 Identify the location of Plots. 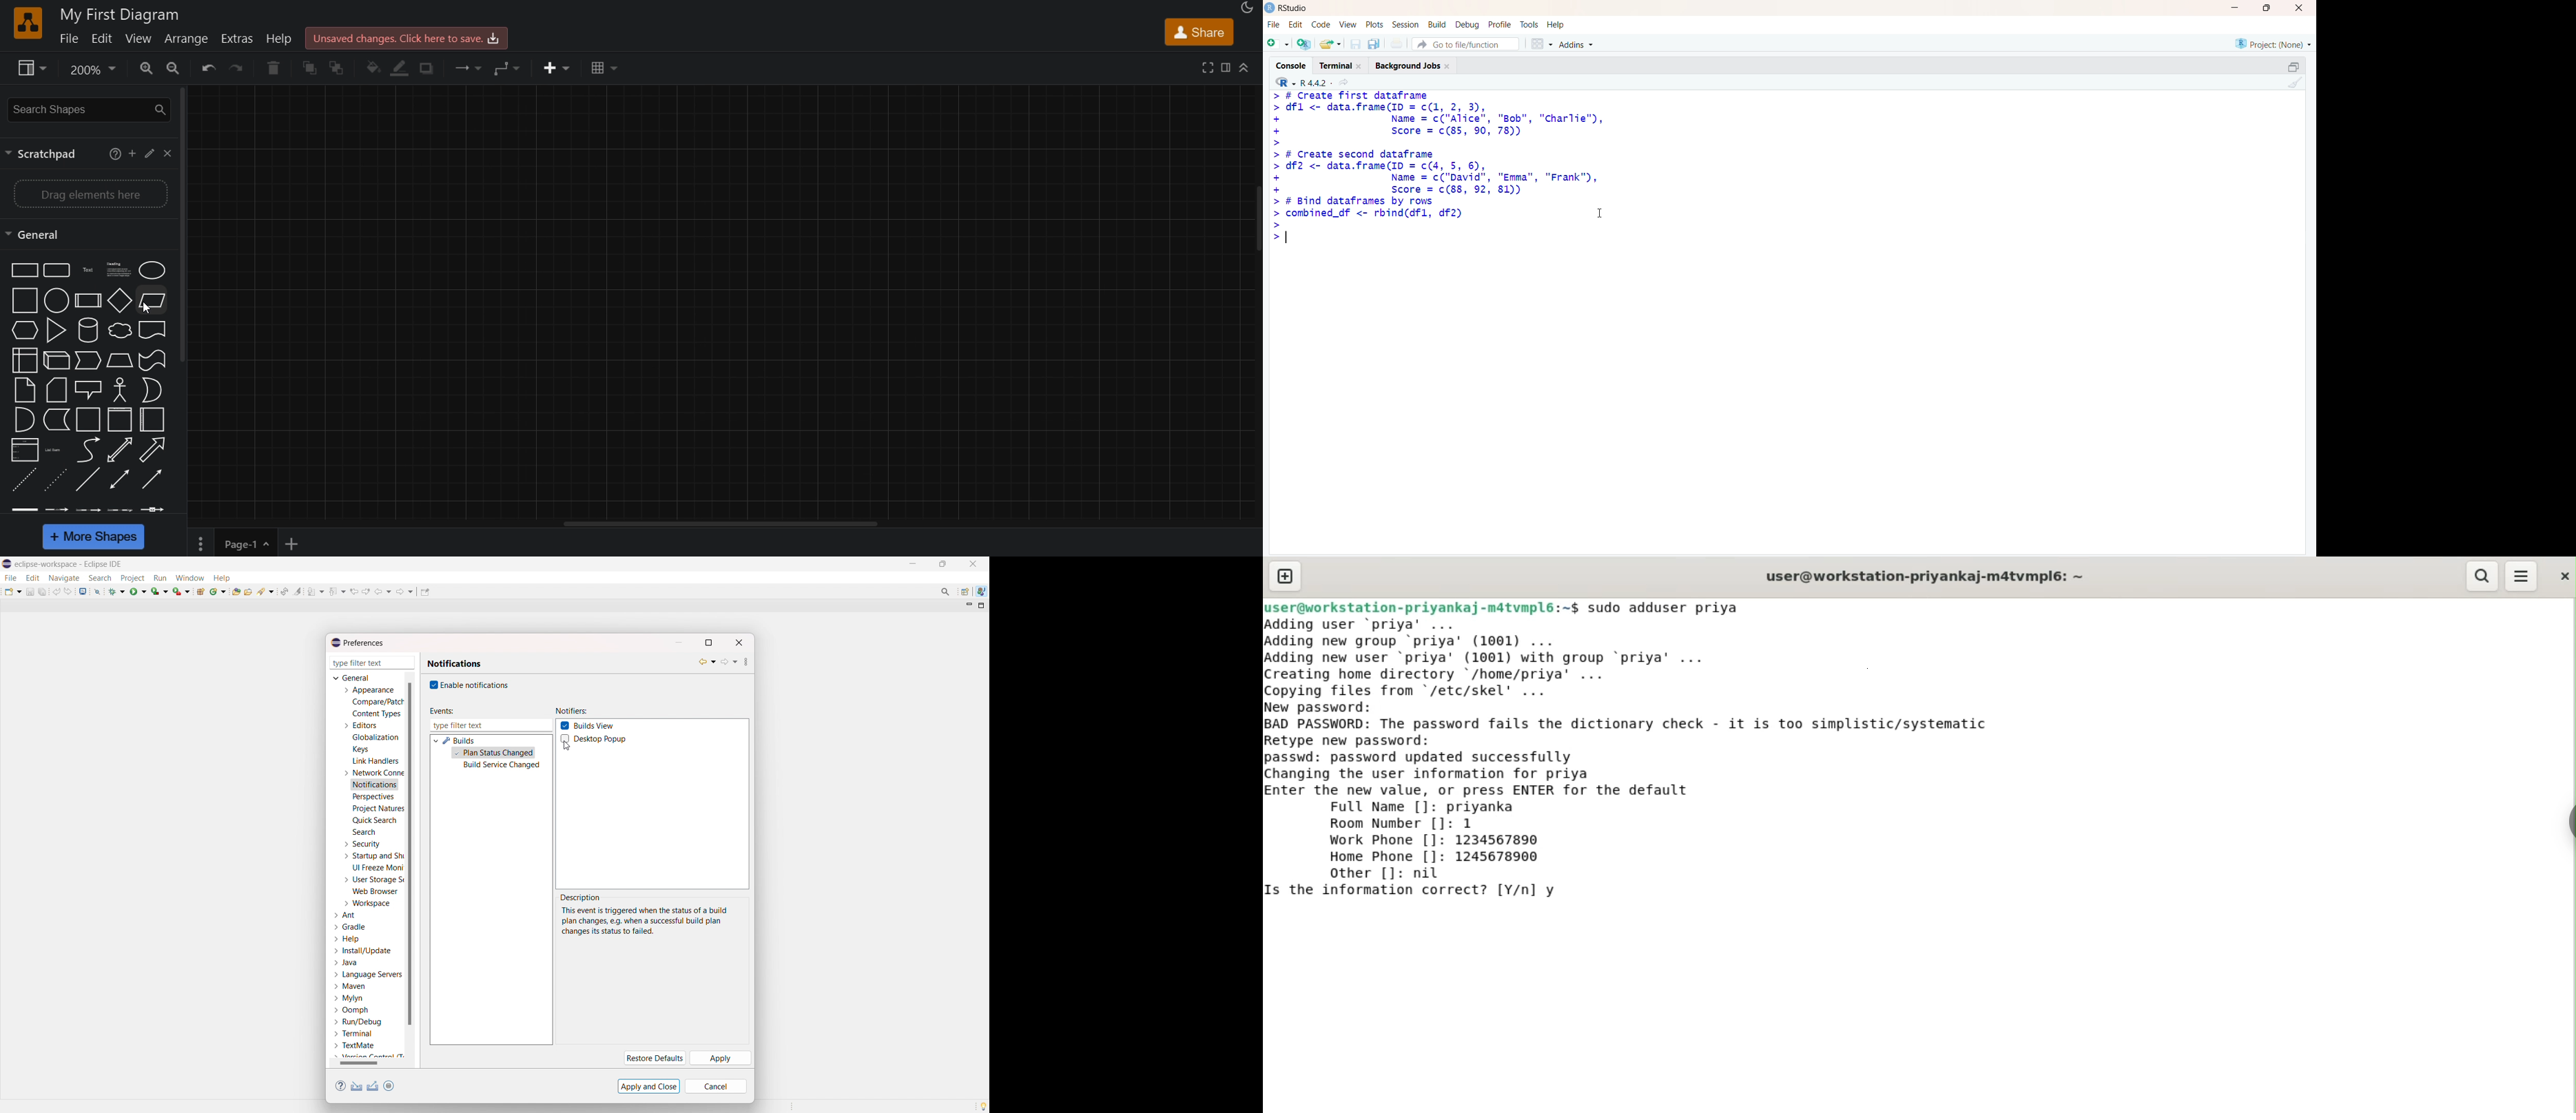
(1374, 24).